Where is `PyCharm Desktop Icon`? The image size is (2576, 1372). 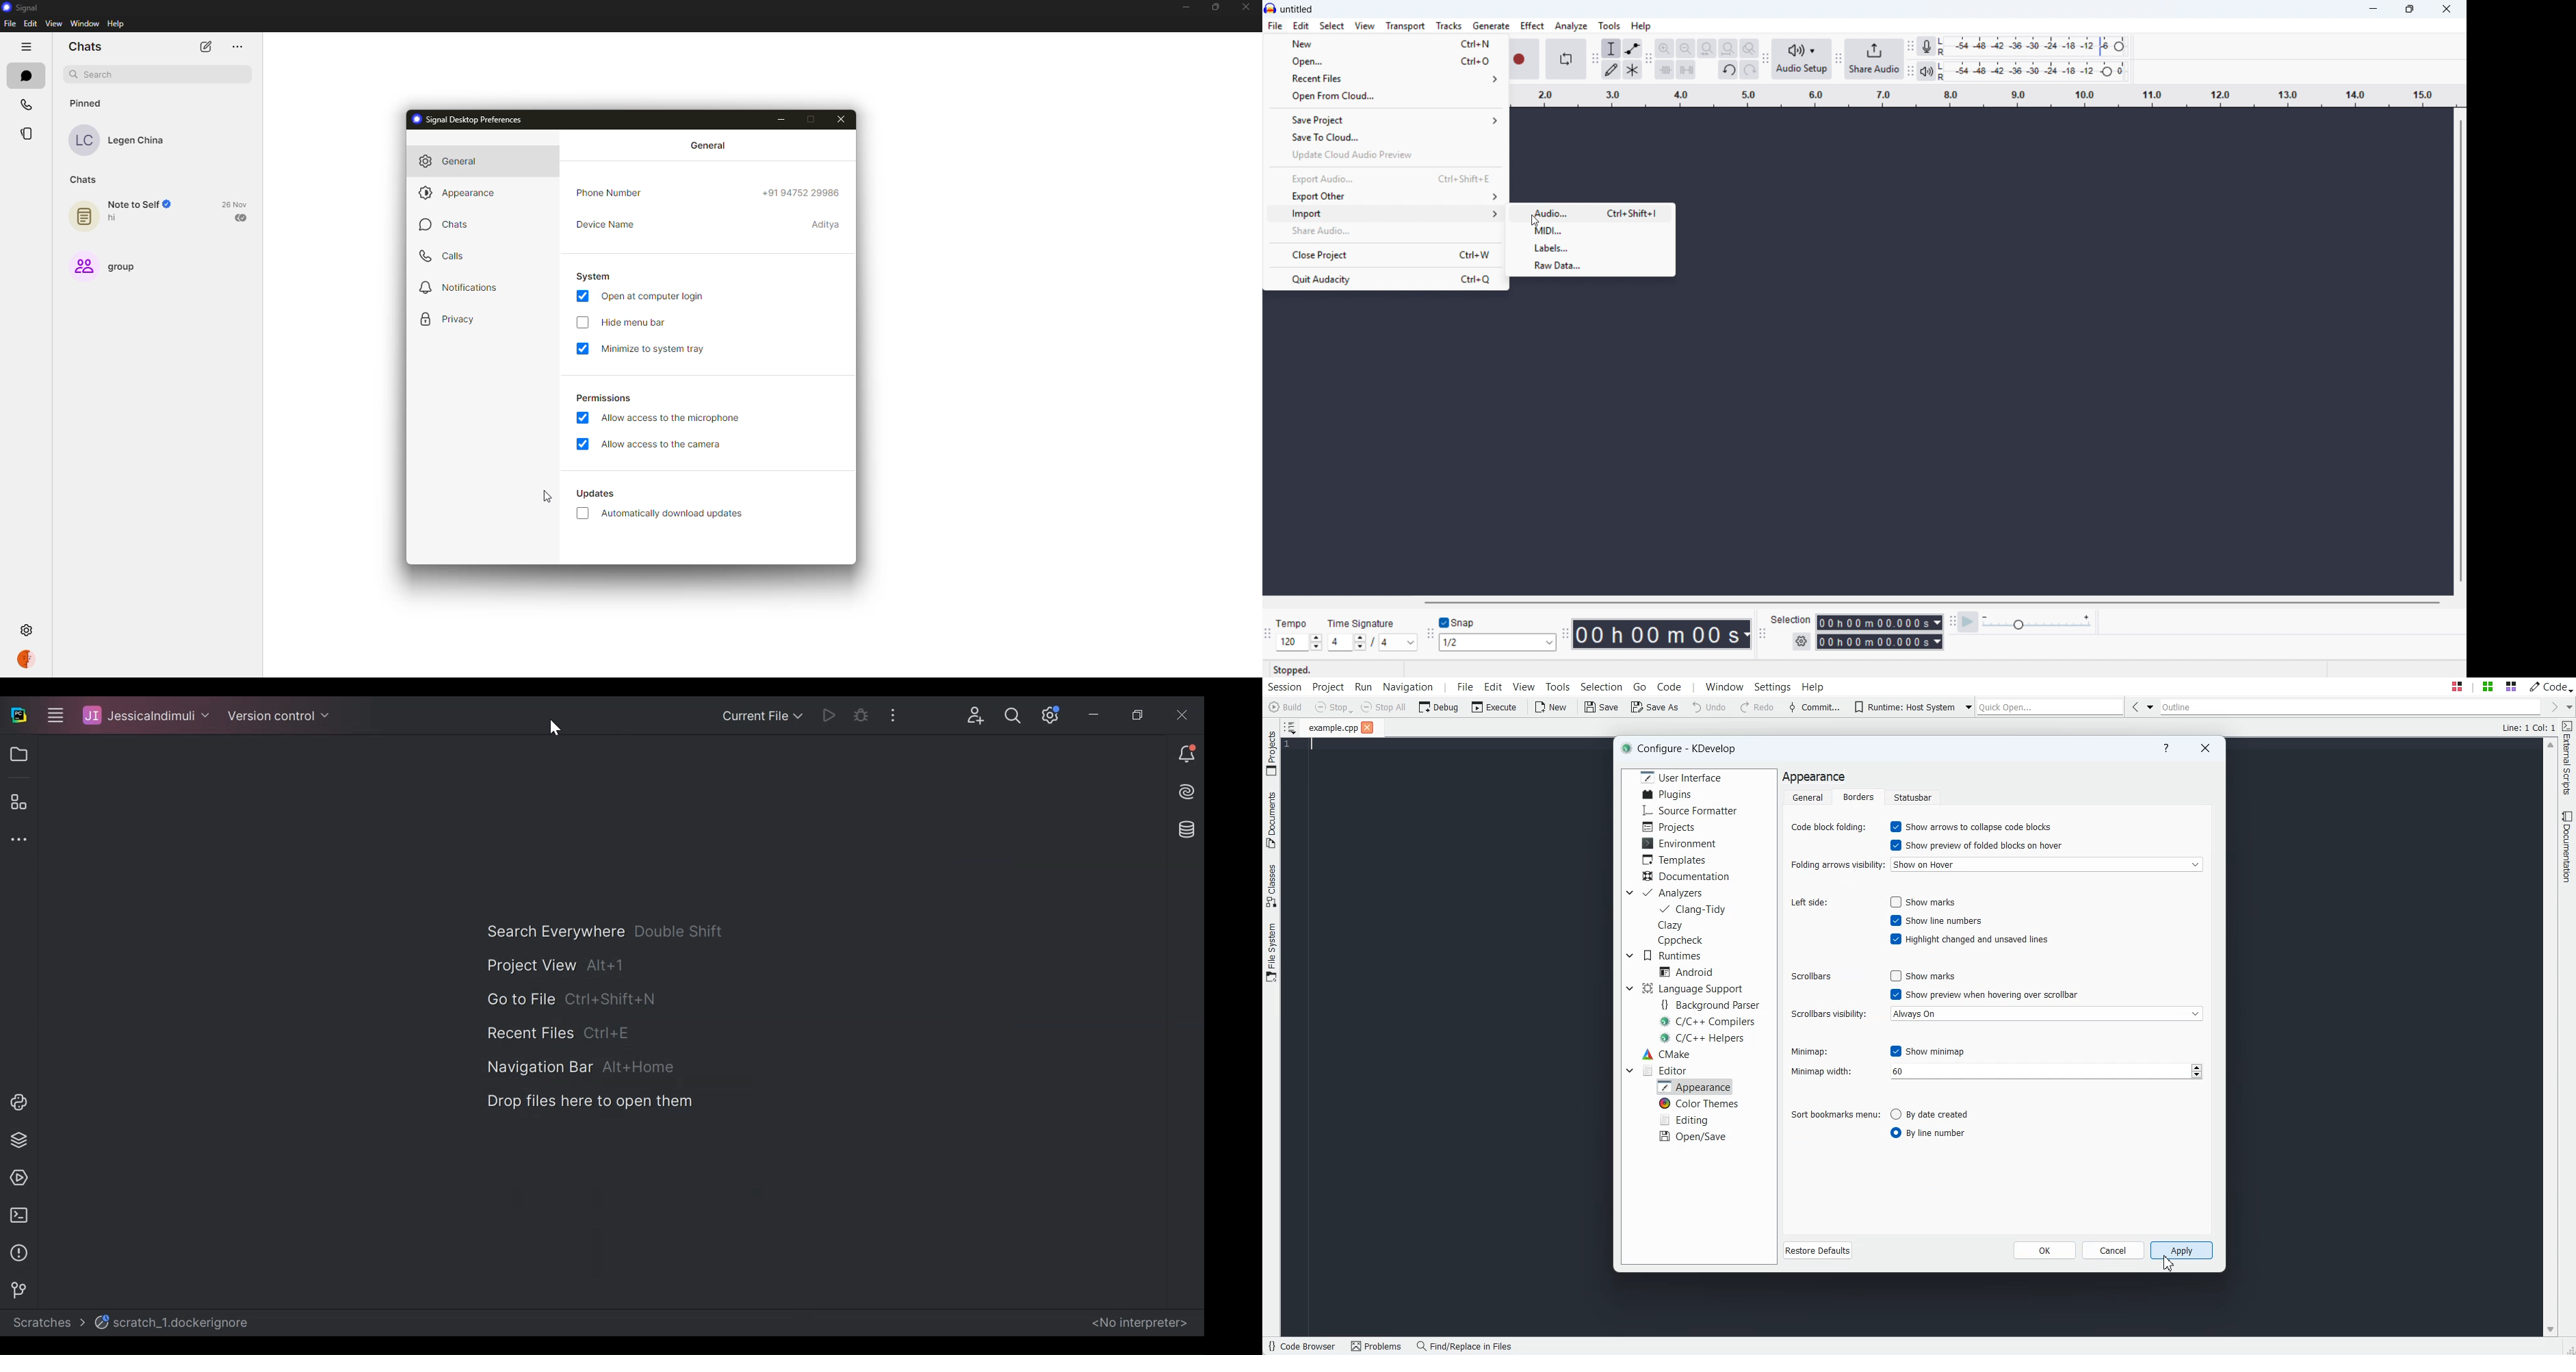 PyCharm Desktop Icon is located at coordinates (19, 716).